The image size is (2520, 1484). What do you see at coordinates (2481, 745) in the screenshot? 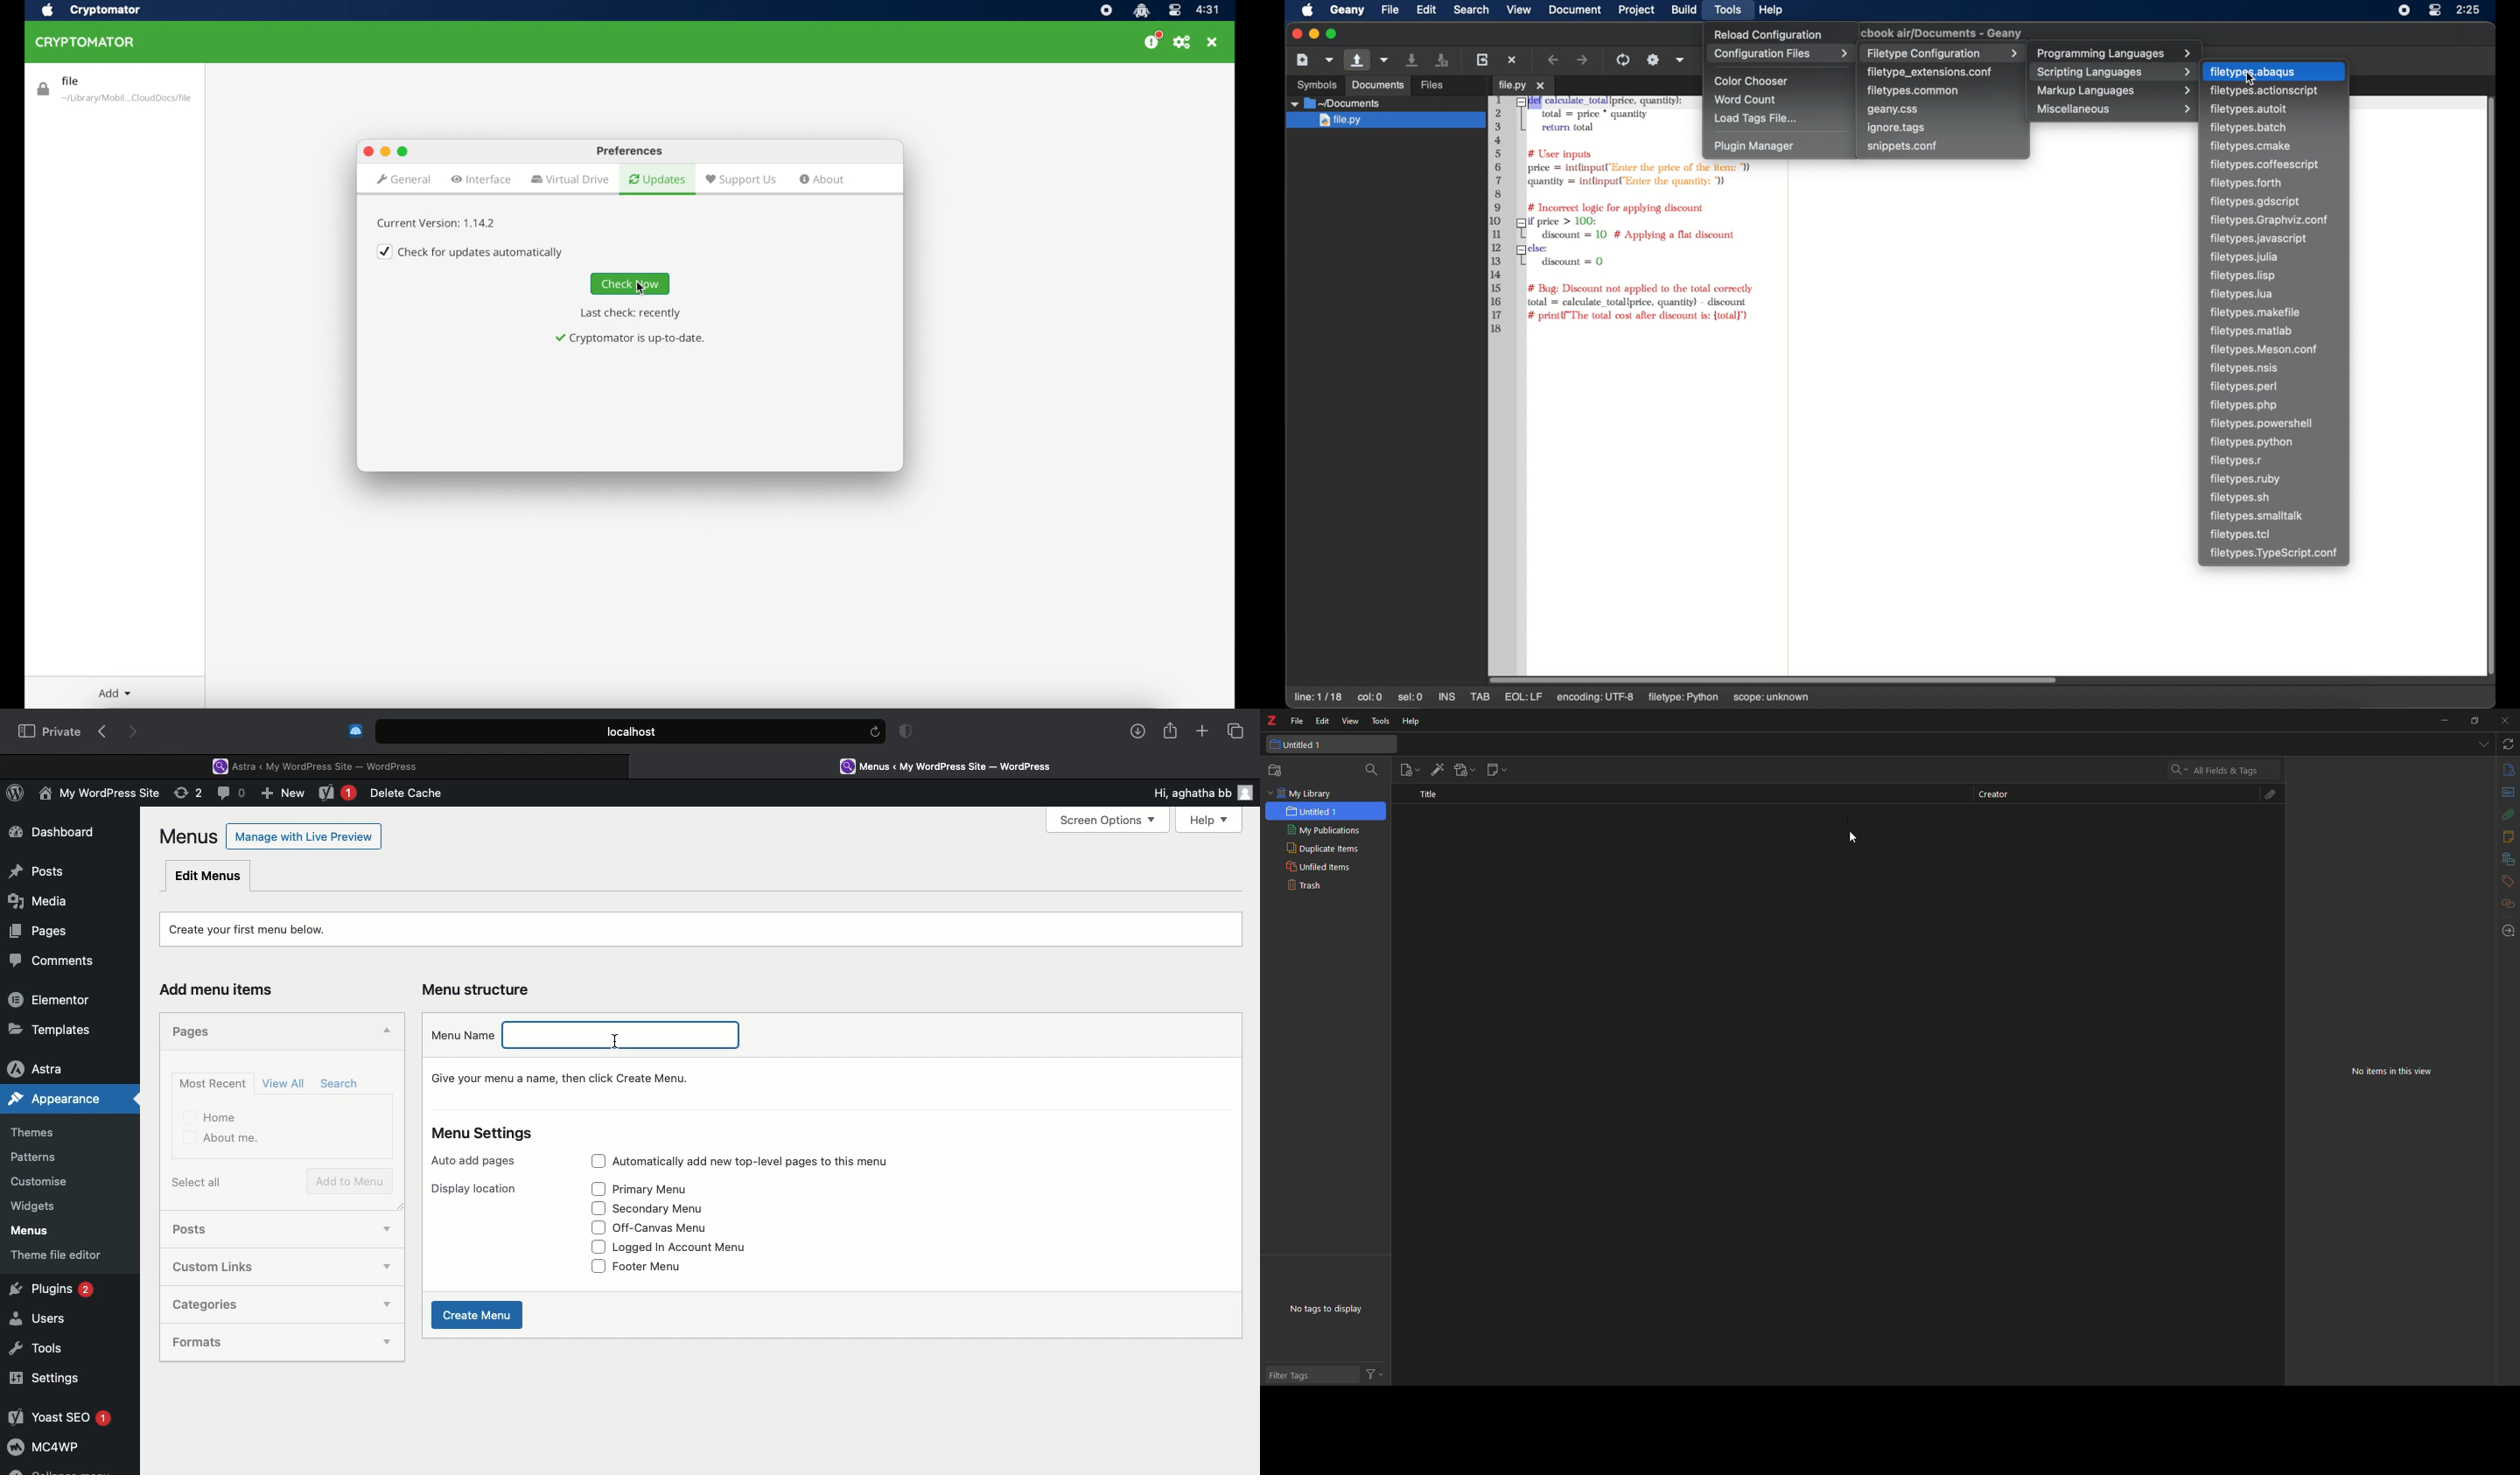
I see `tabs` at bounding box center [2481, 745].